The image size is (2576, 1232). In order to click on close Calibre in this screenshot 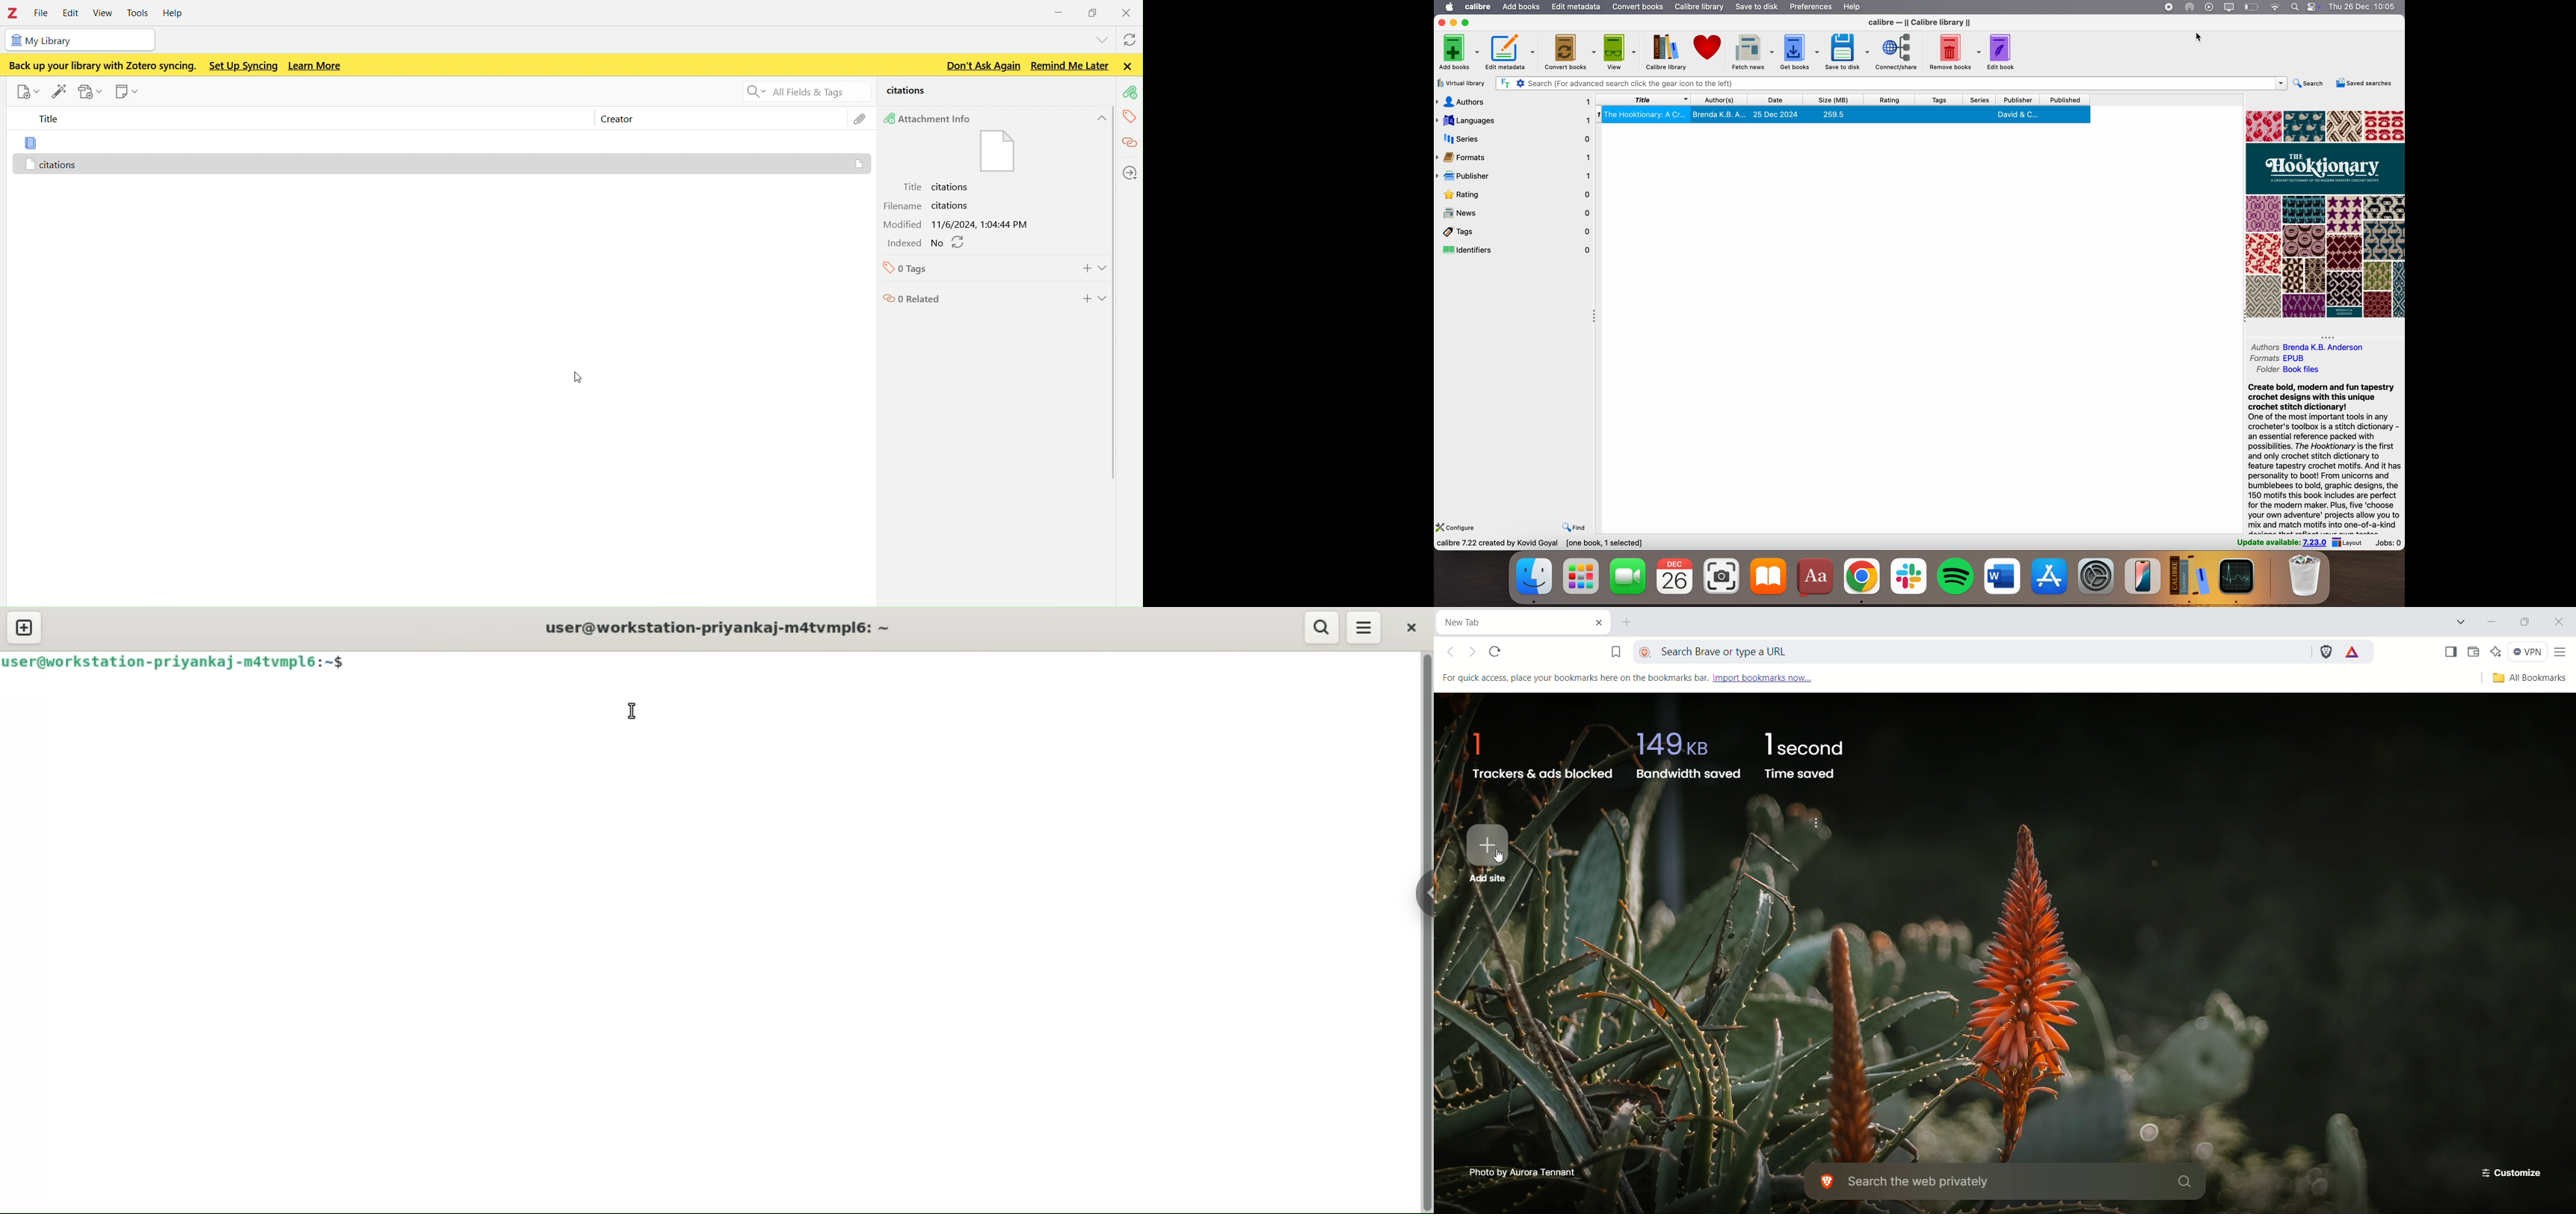, I will do `click(1442, 23)`.